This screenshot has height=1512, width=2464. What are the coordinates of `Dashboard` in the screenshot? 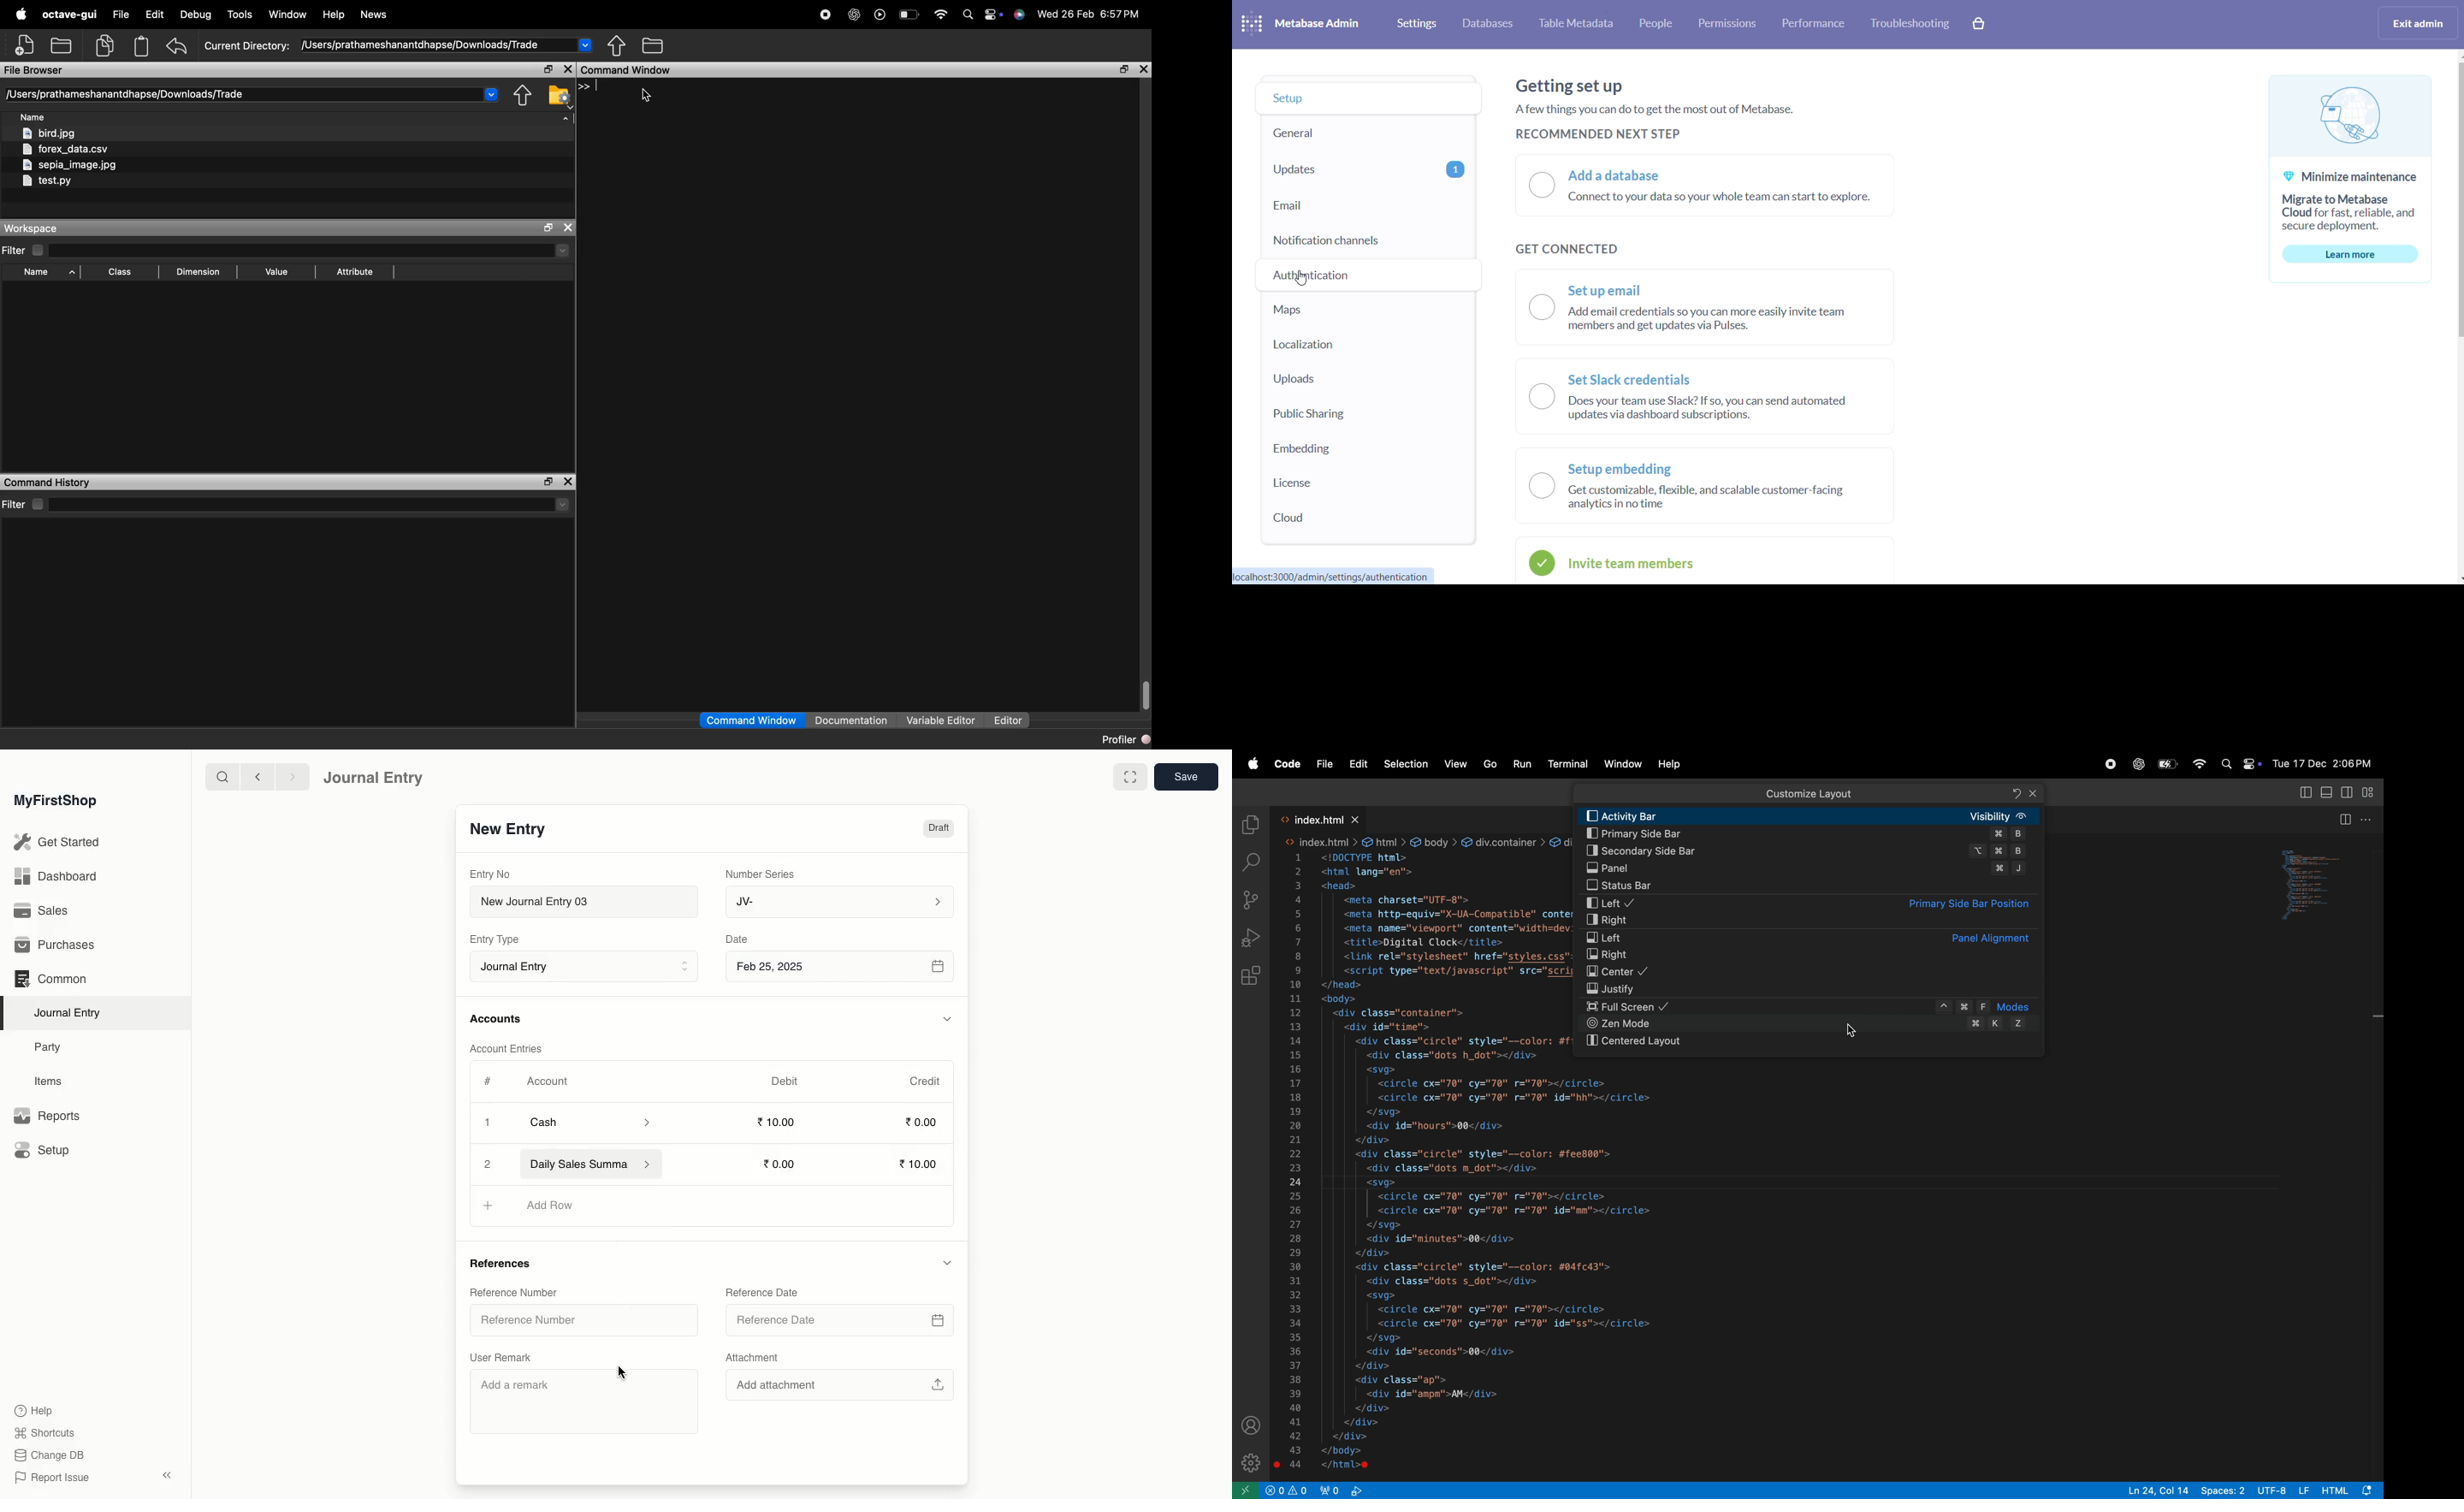 It's located at (55, 875).